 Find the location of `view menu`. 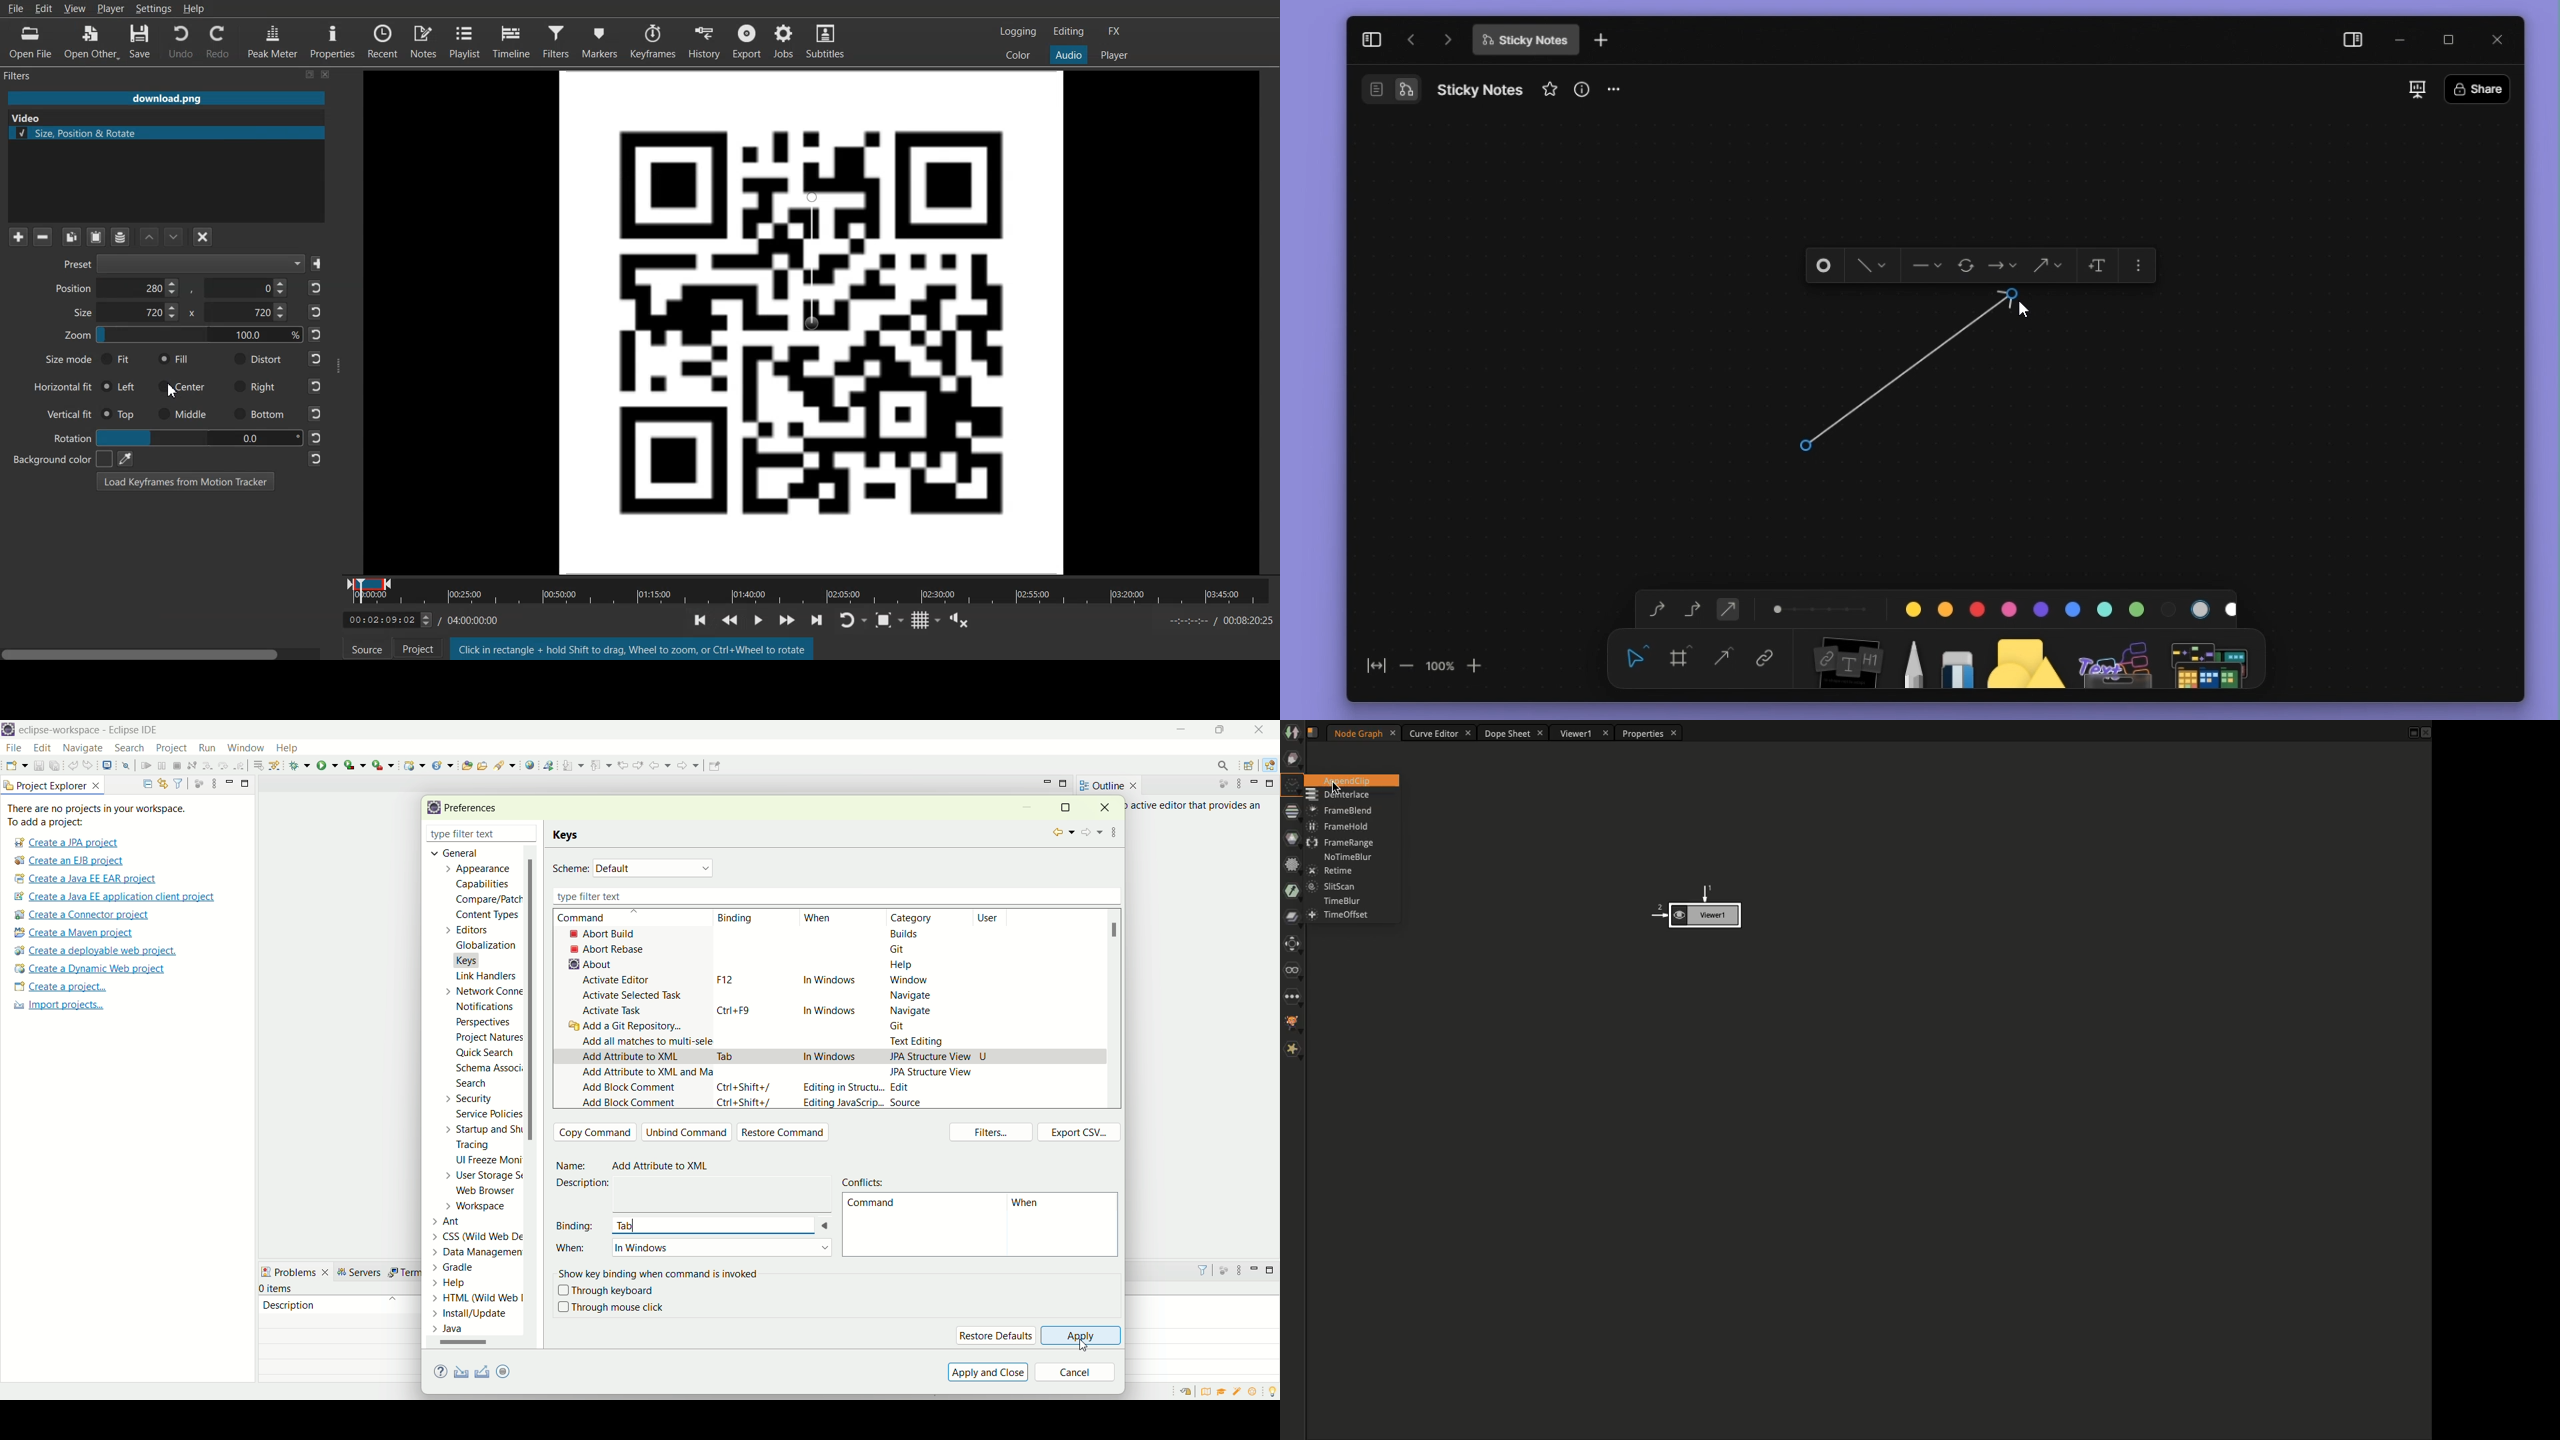

view menu is located at coordinates (1238, 1273).